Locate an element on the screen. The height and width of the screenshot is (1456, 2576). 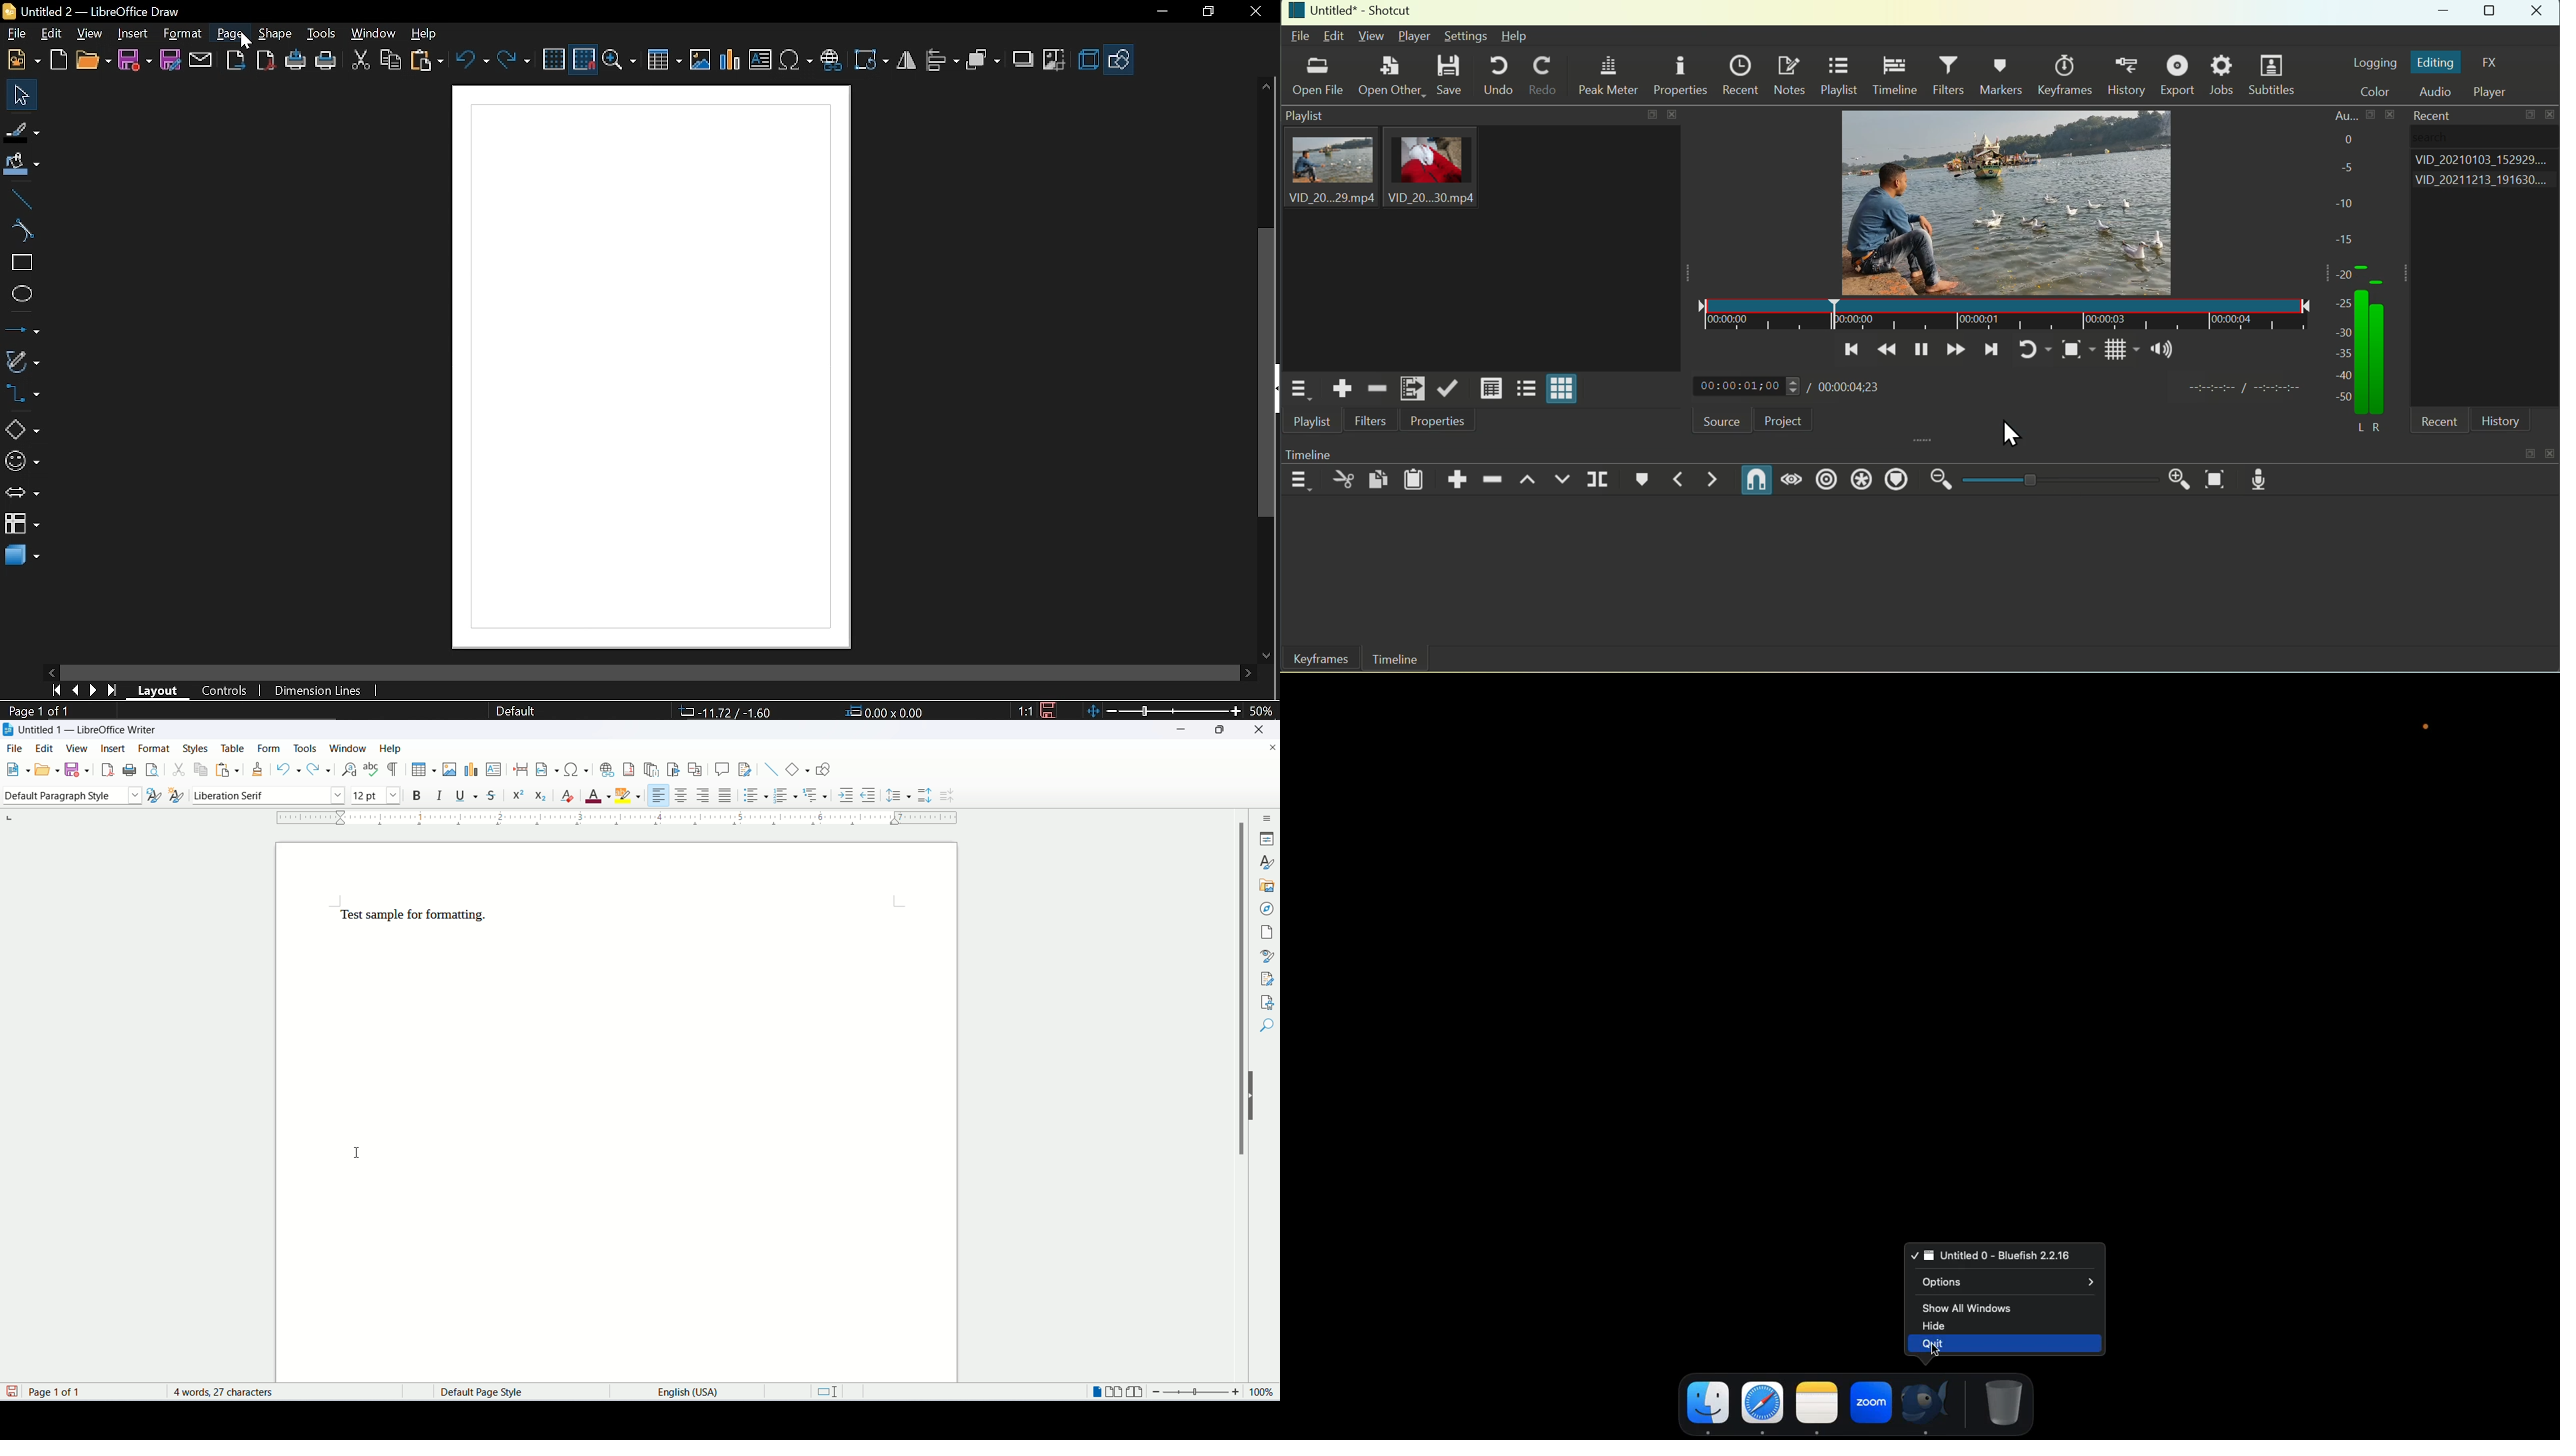
Untitled 1 - LibreOffice Writer is located at coordinates (89, 731).